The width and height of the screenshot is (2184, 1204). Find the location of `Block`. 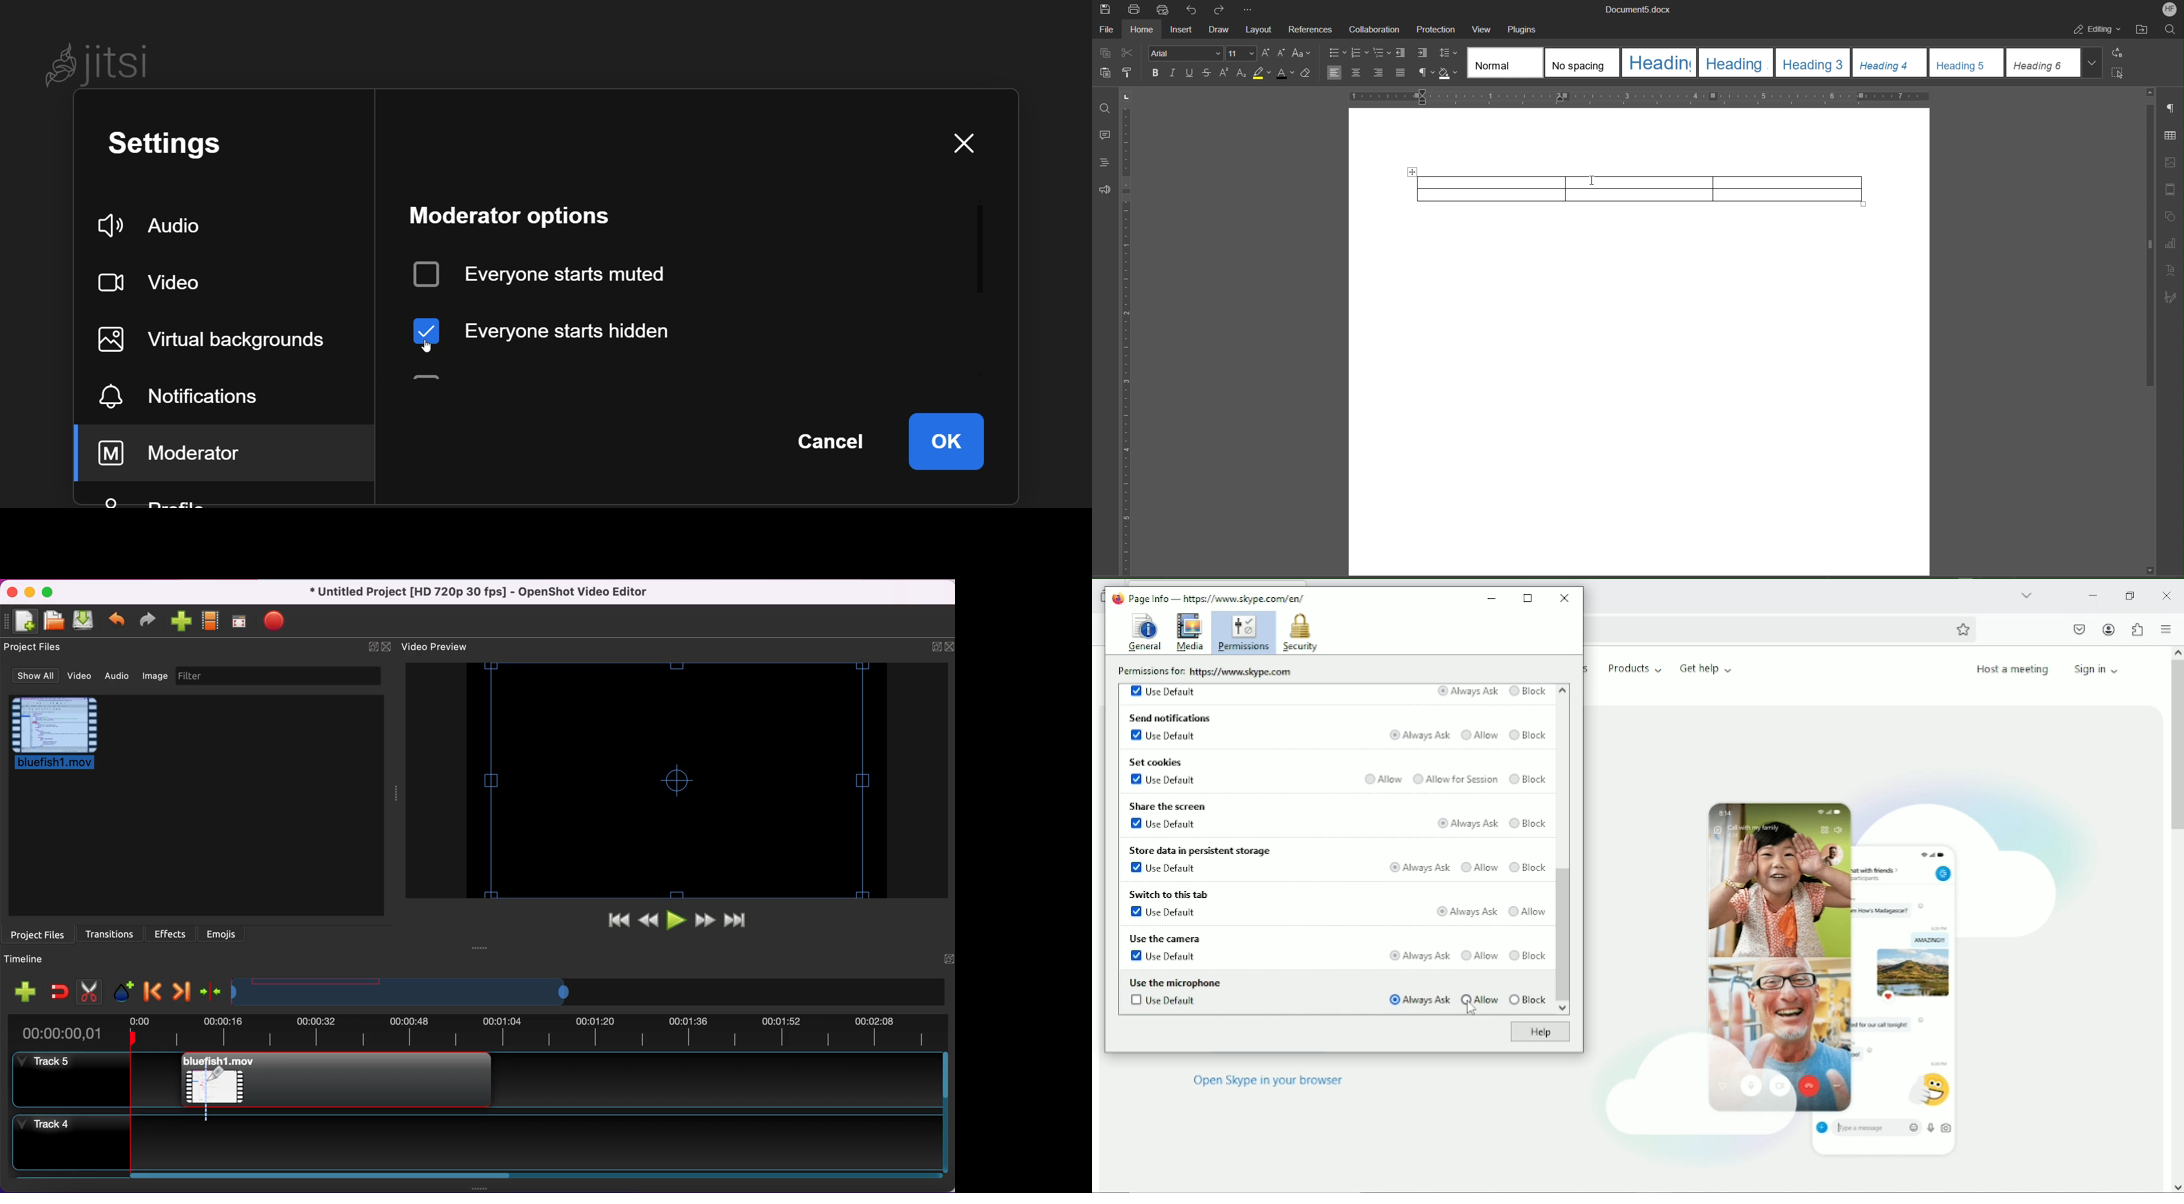

Block is located at coordinates (1528, 955).